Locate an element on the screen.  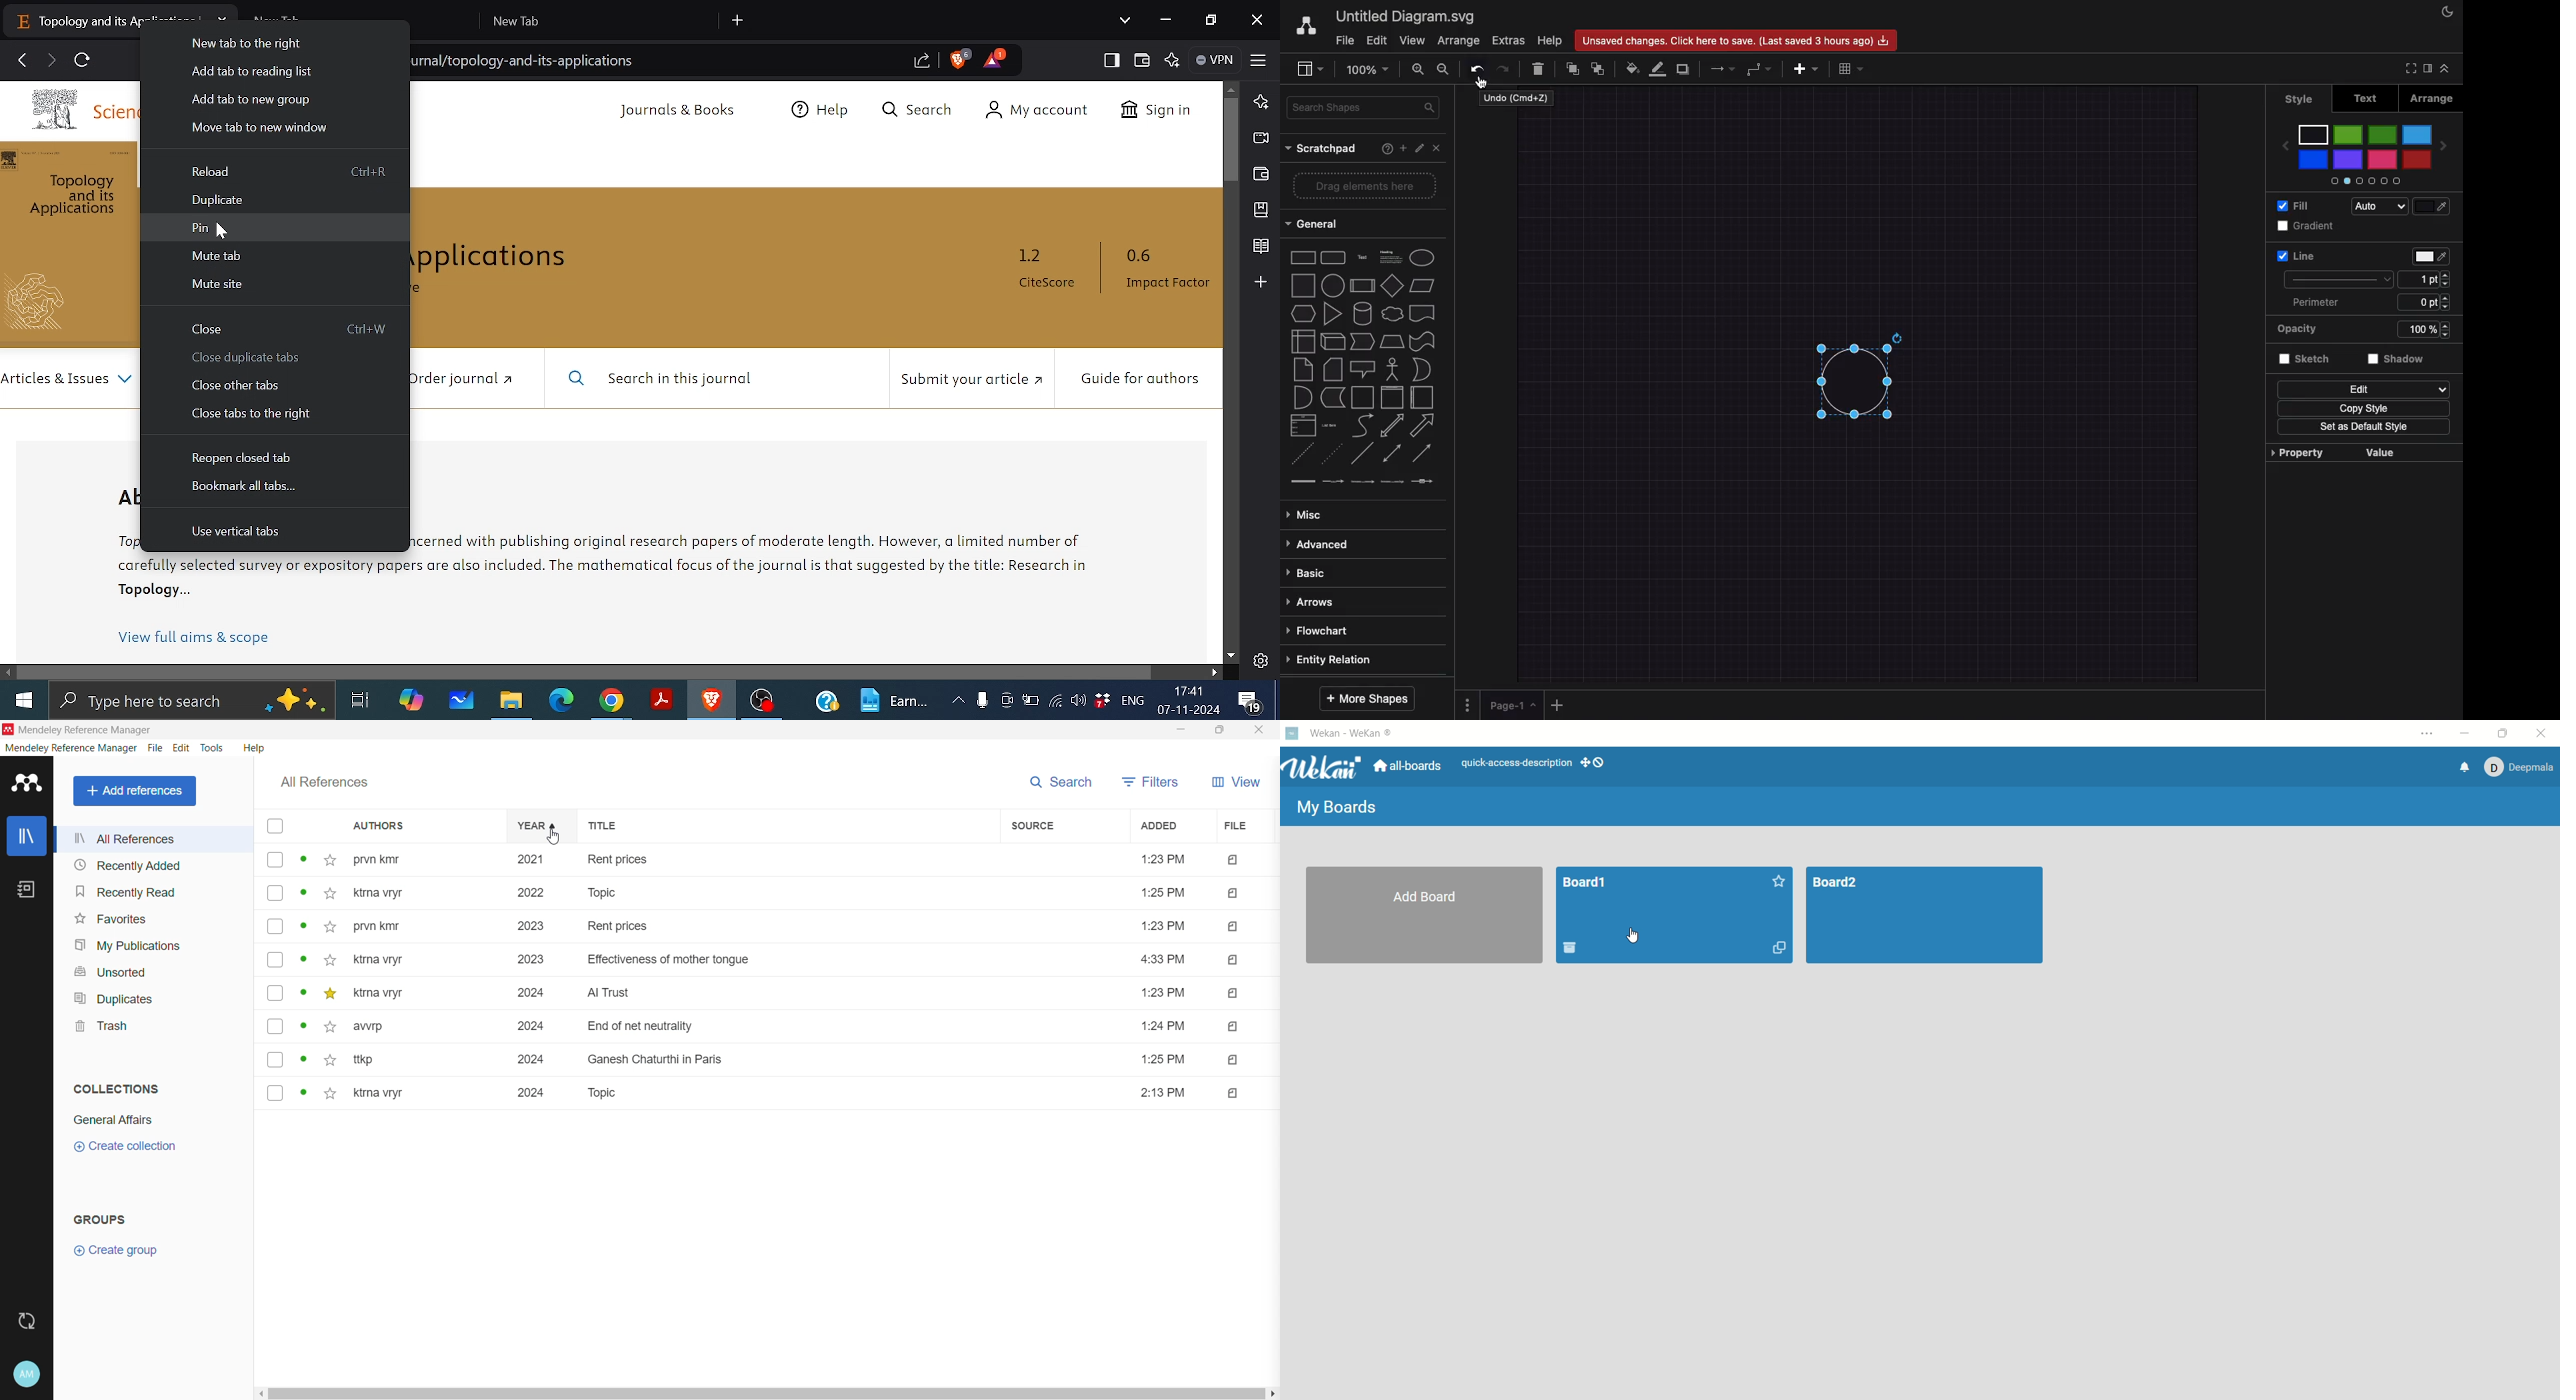
select is located at coordinates (275, 1026).